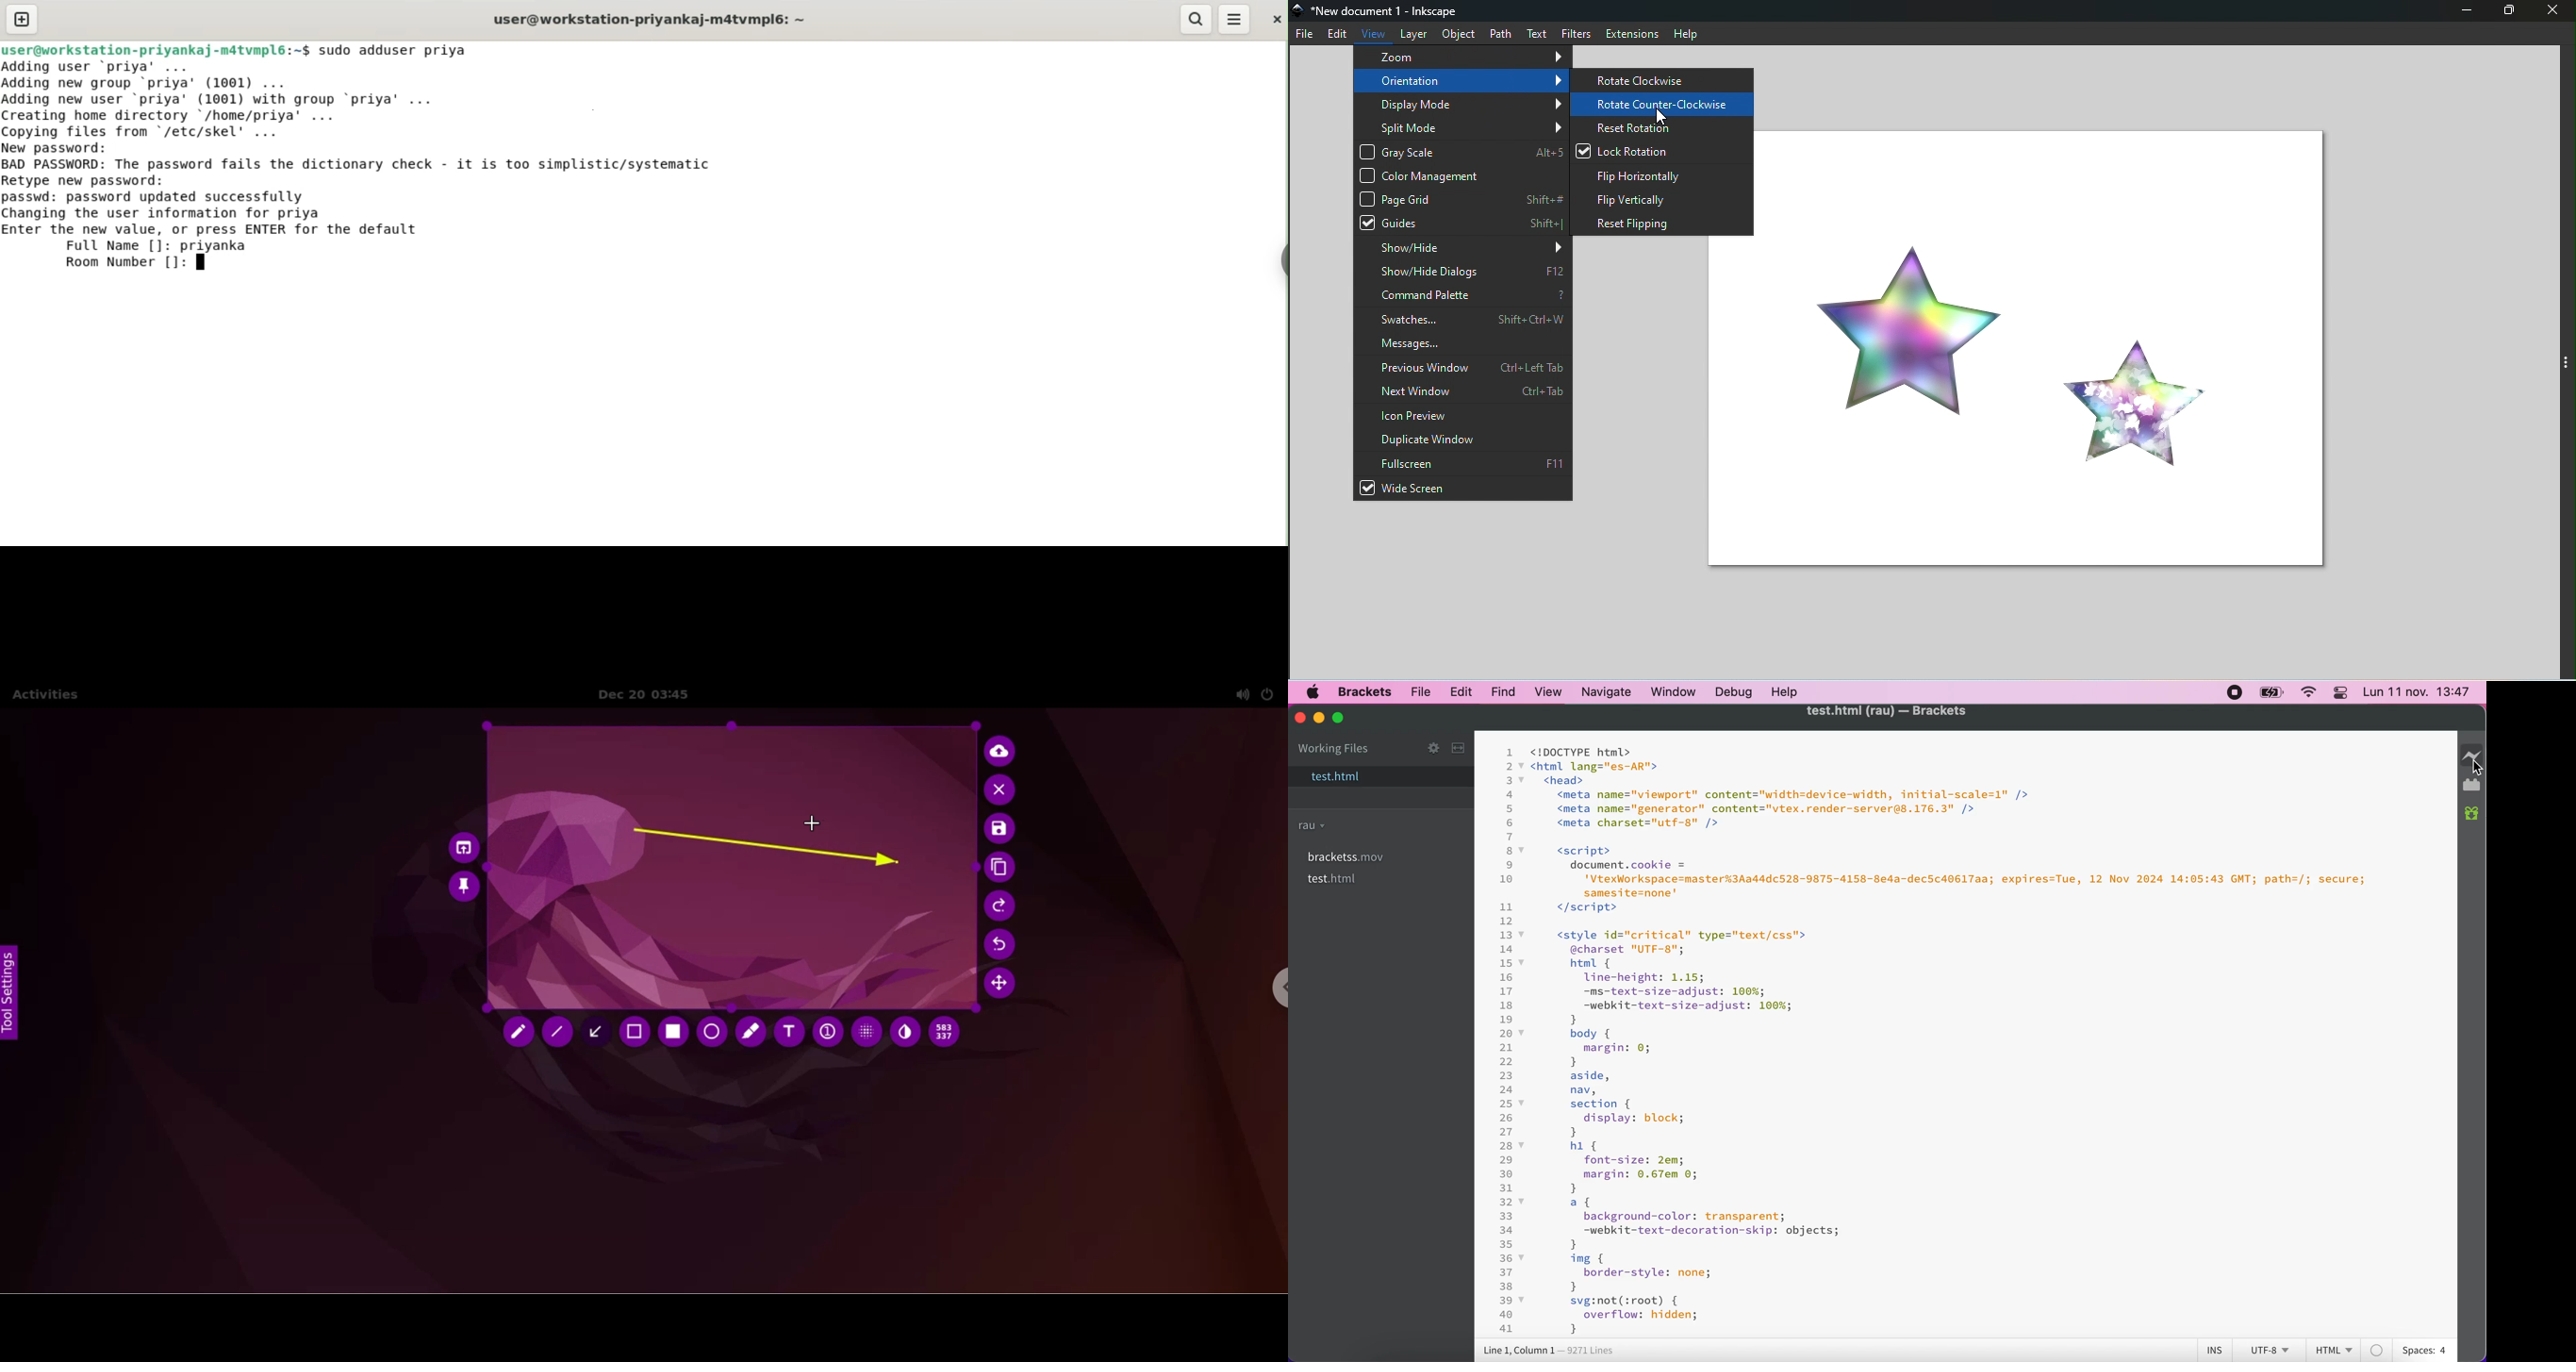 The height and width of the screenshot is (1372, 2576). I want to click on file name, so click(1885, 712).